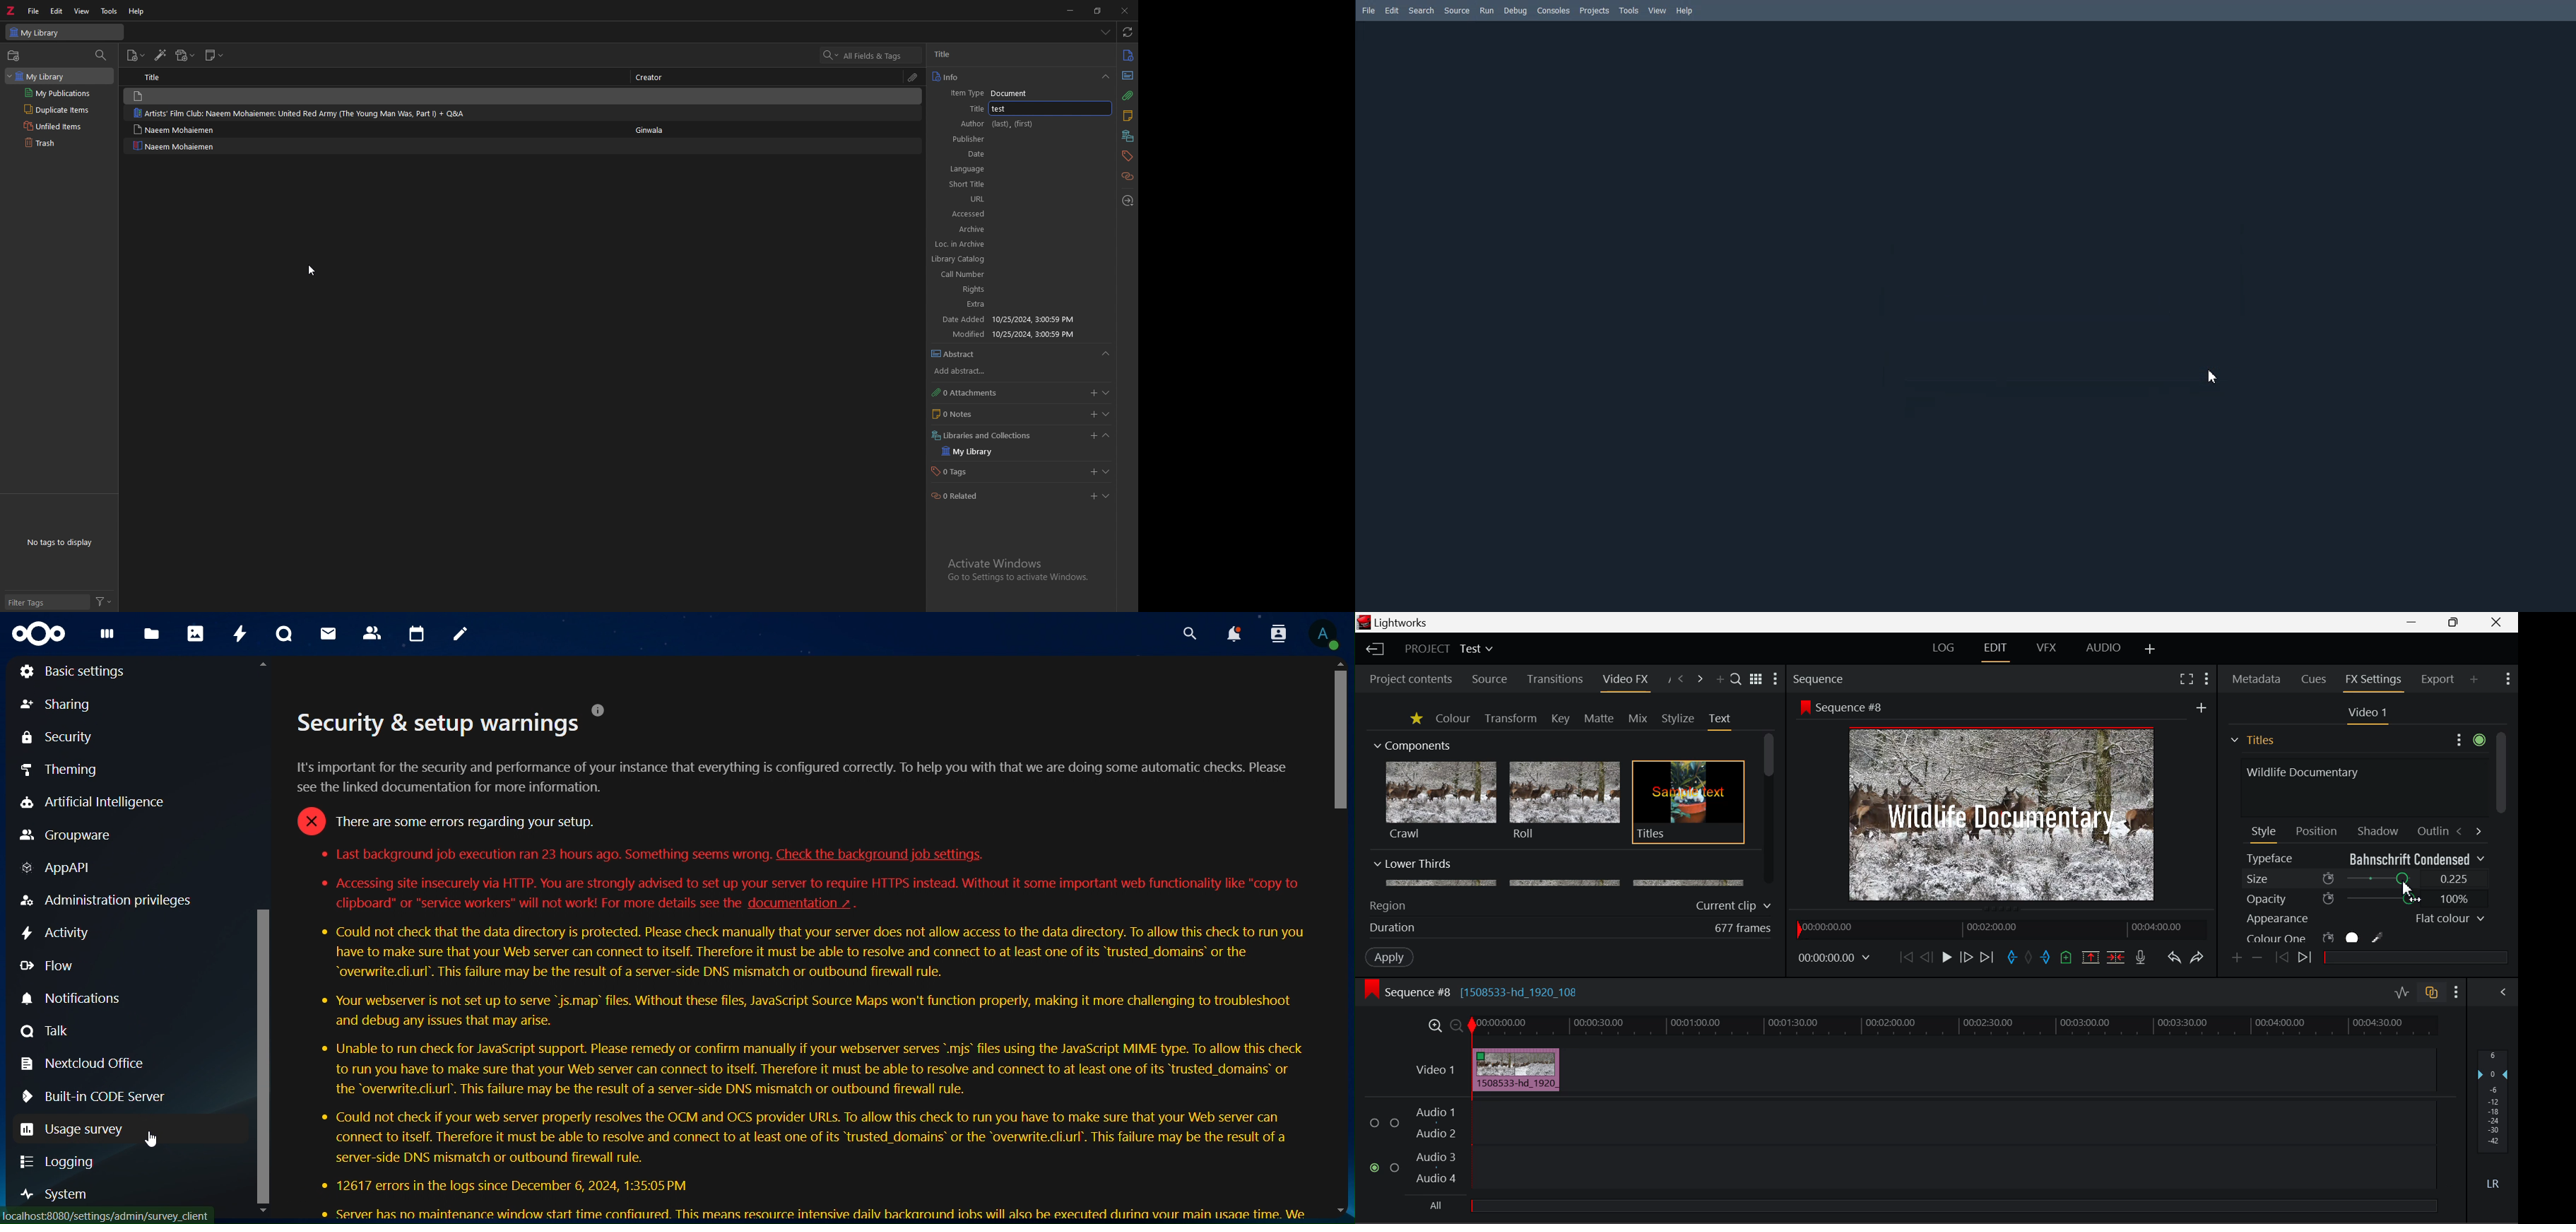 This screenshot has height=1232, width=2576. What do you see at coordinates (47, 965) in the screenshot?
I see `flow` at bounding box center [47, 965].